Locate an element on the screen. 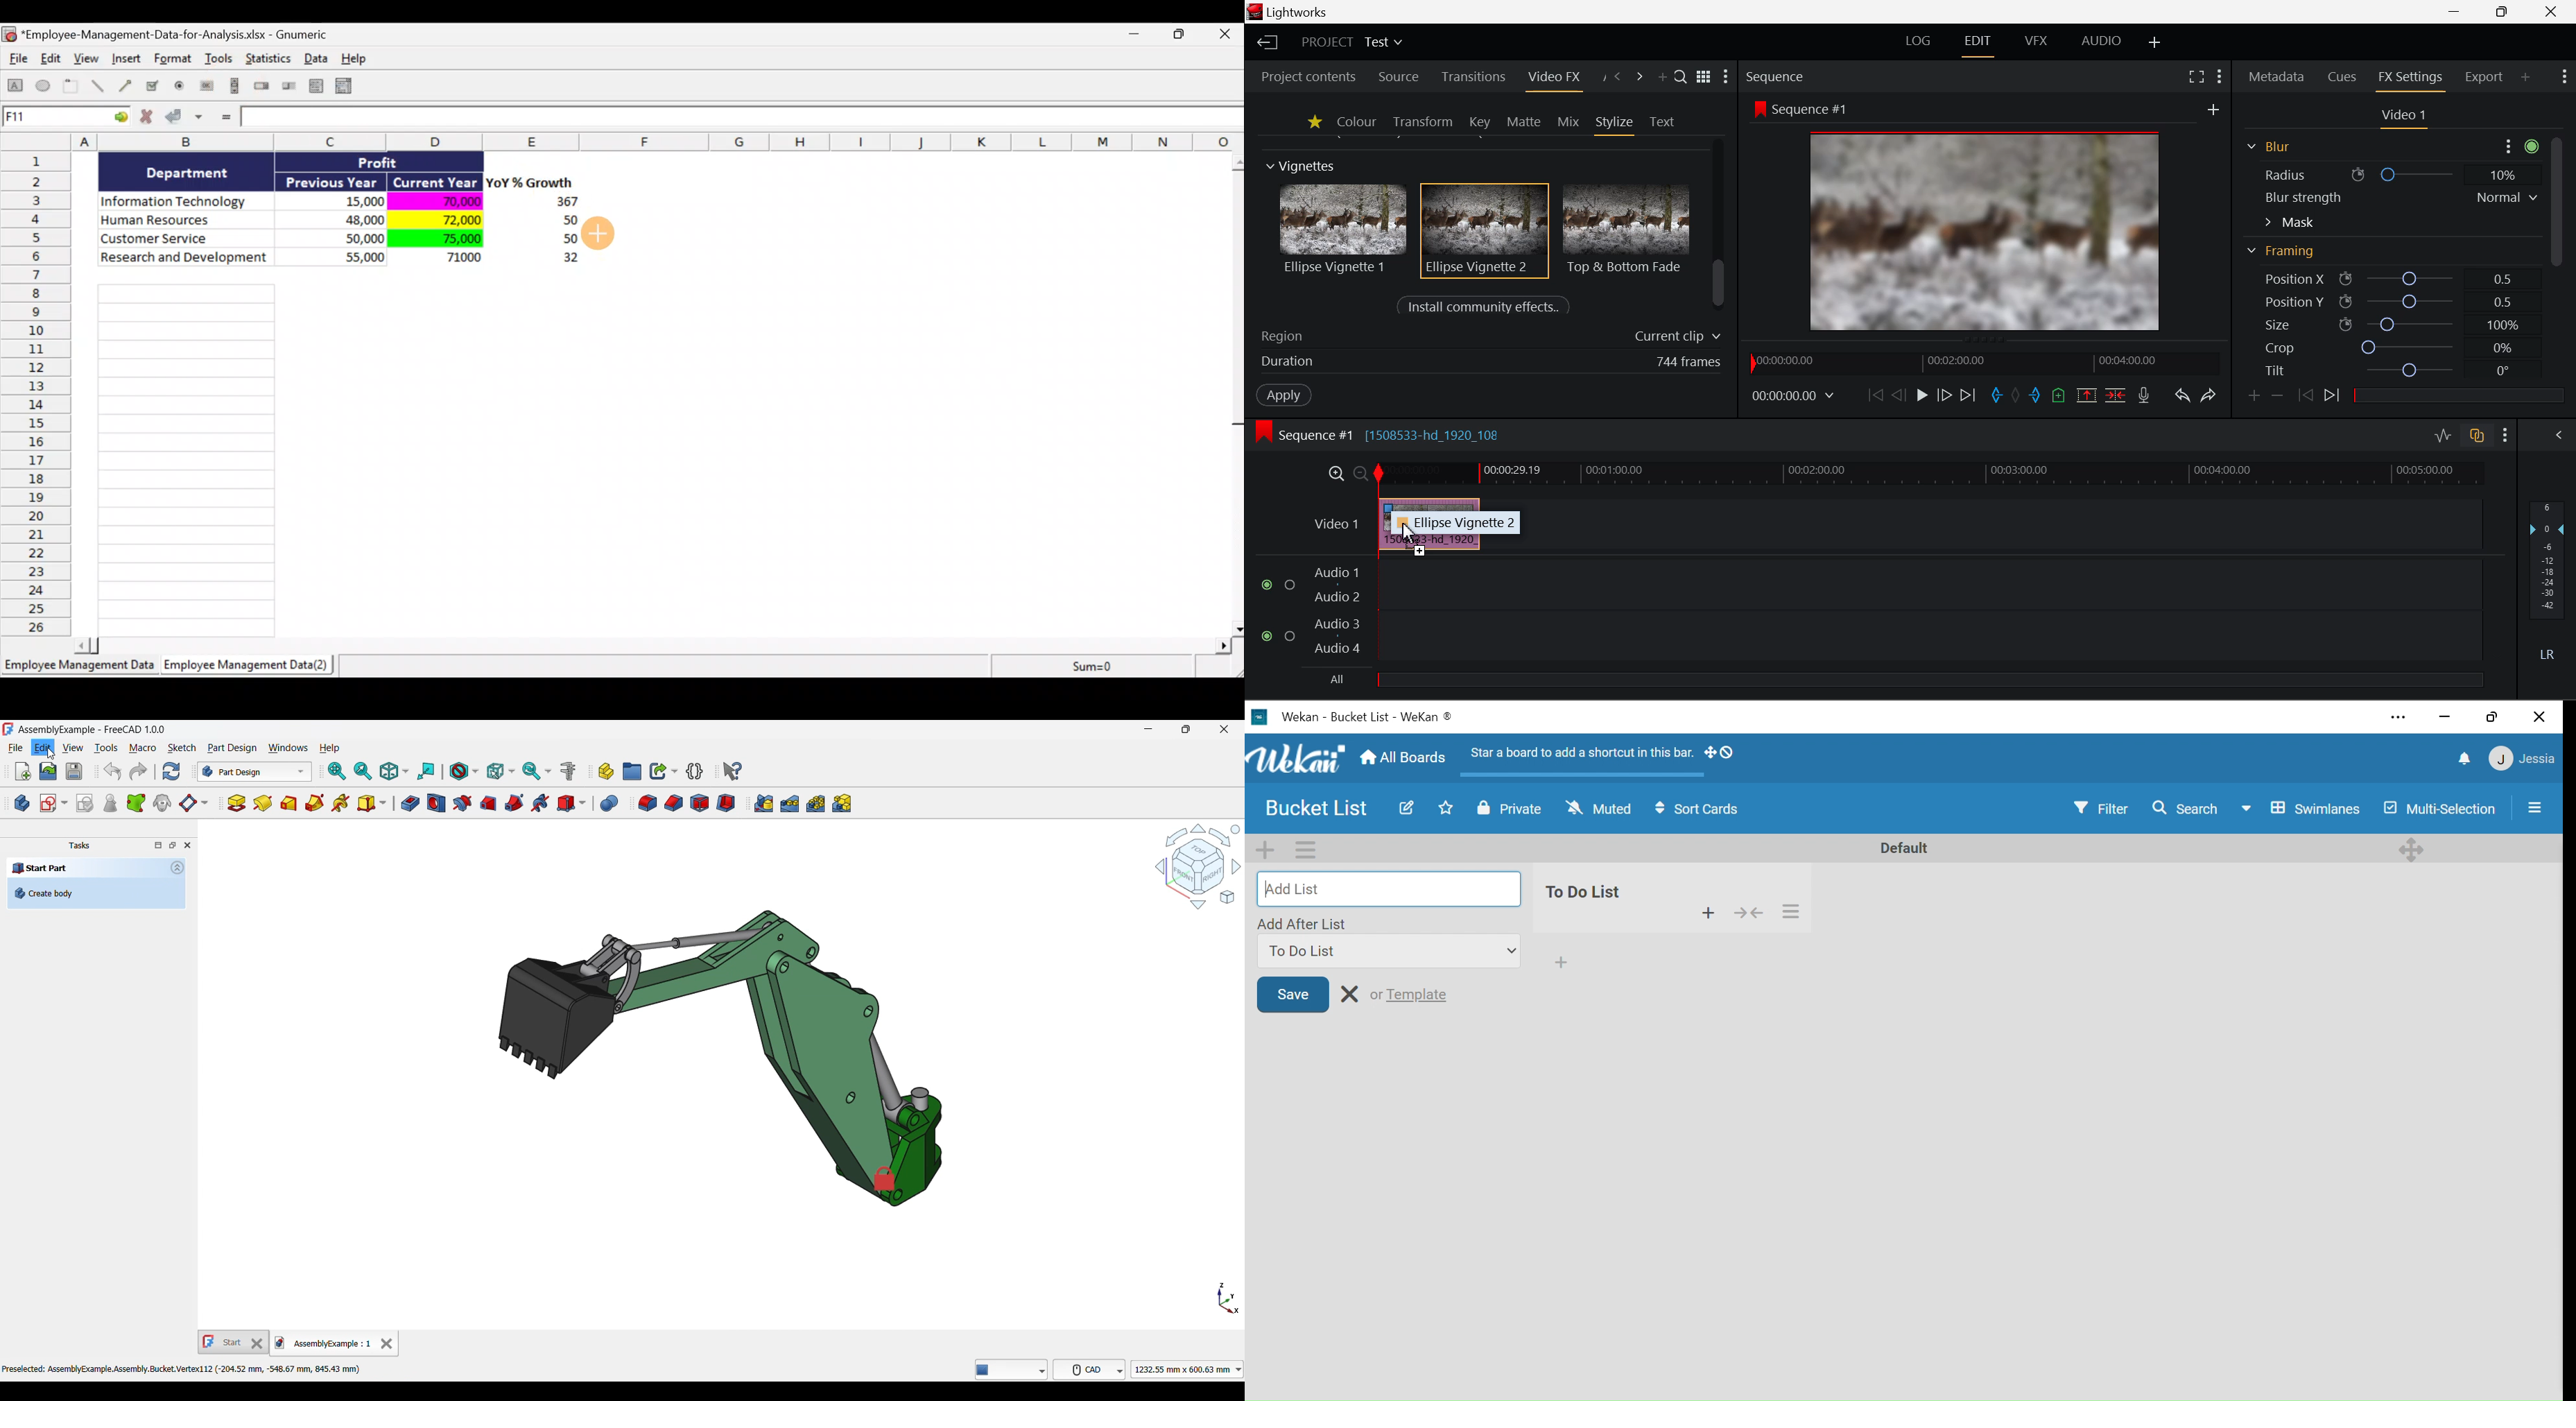  File menu is located at coordinates (16, 748).